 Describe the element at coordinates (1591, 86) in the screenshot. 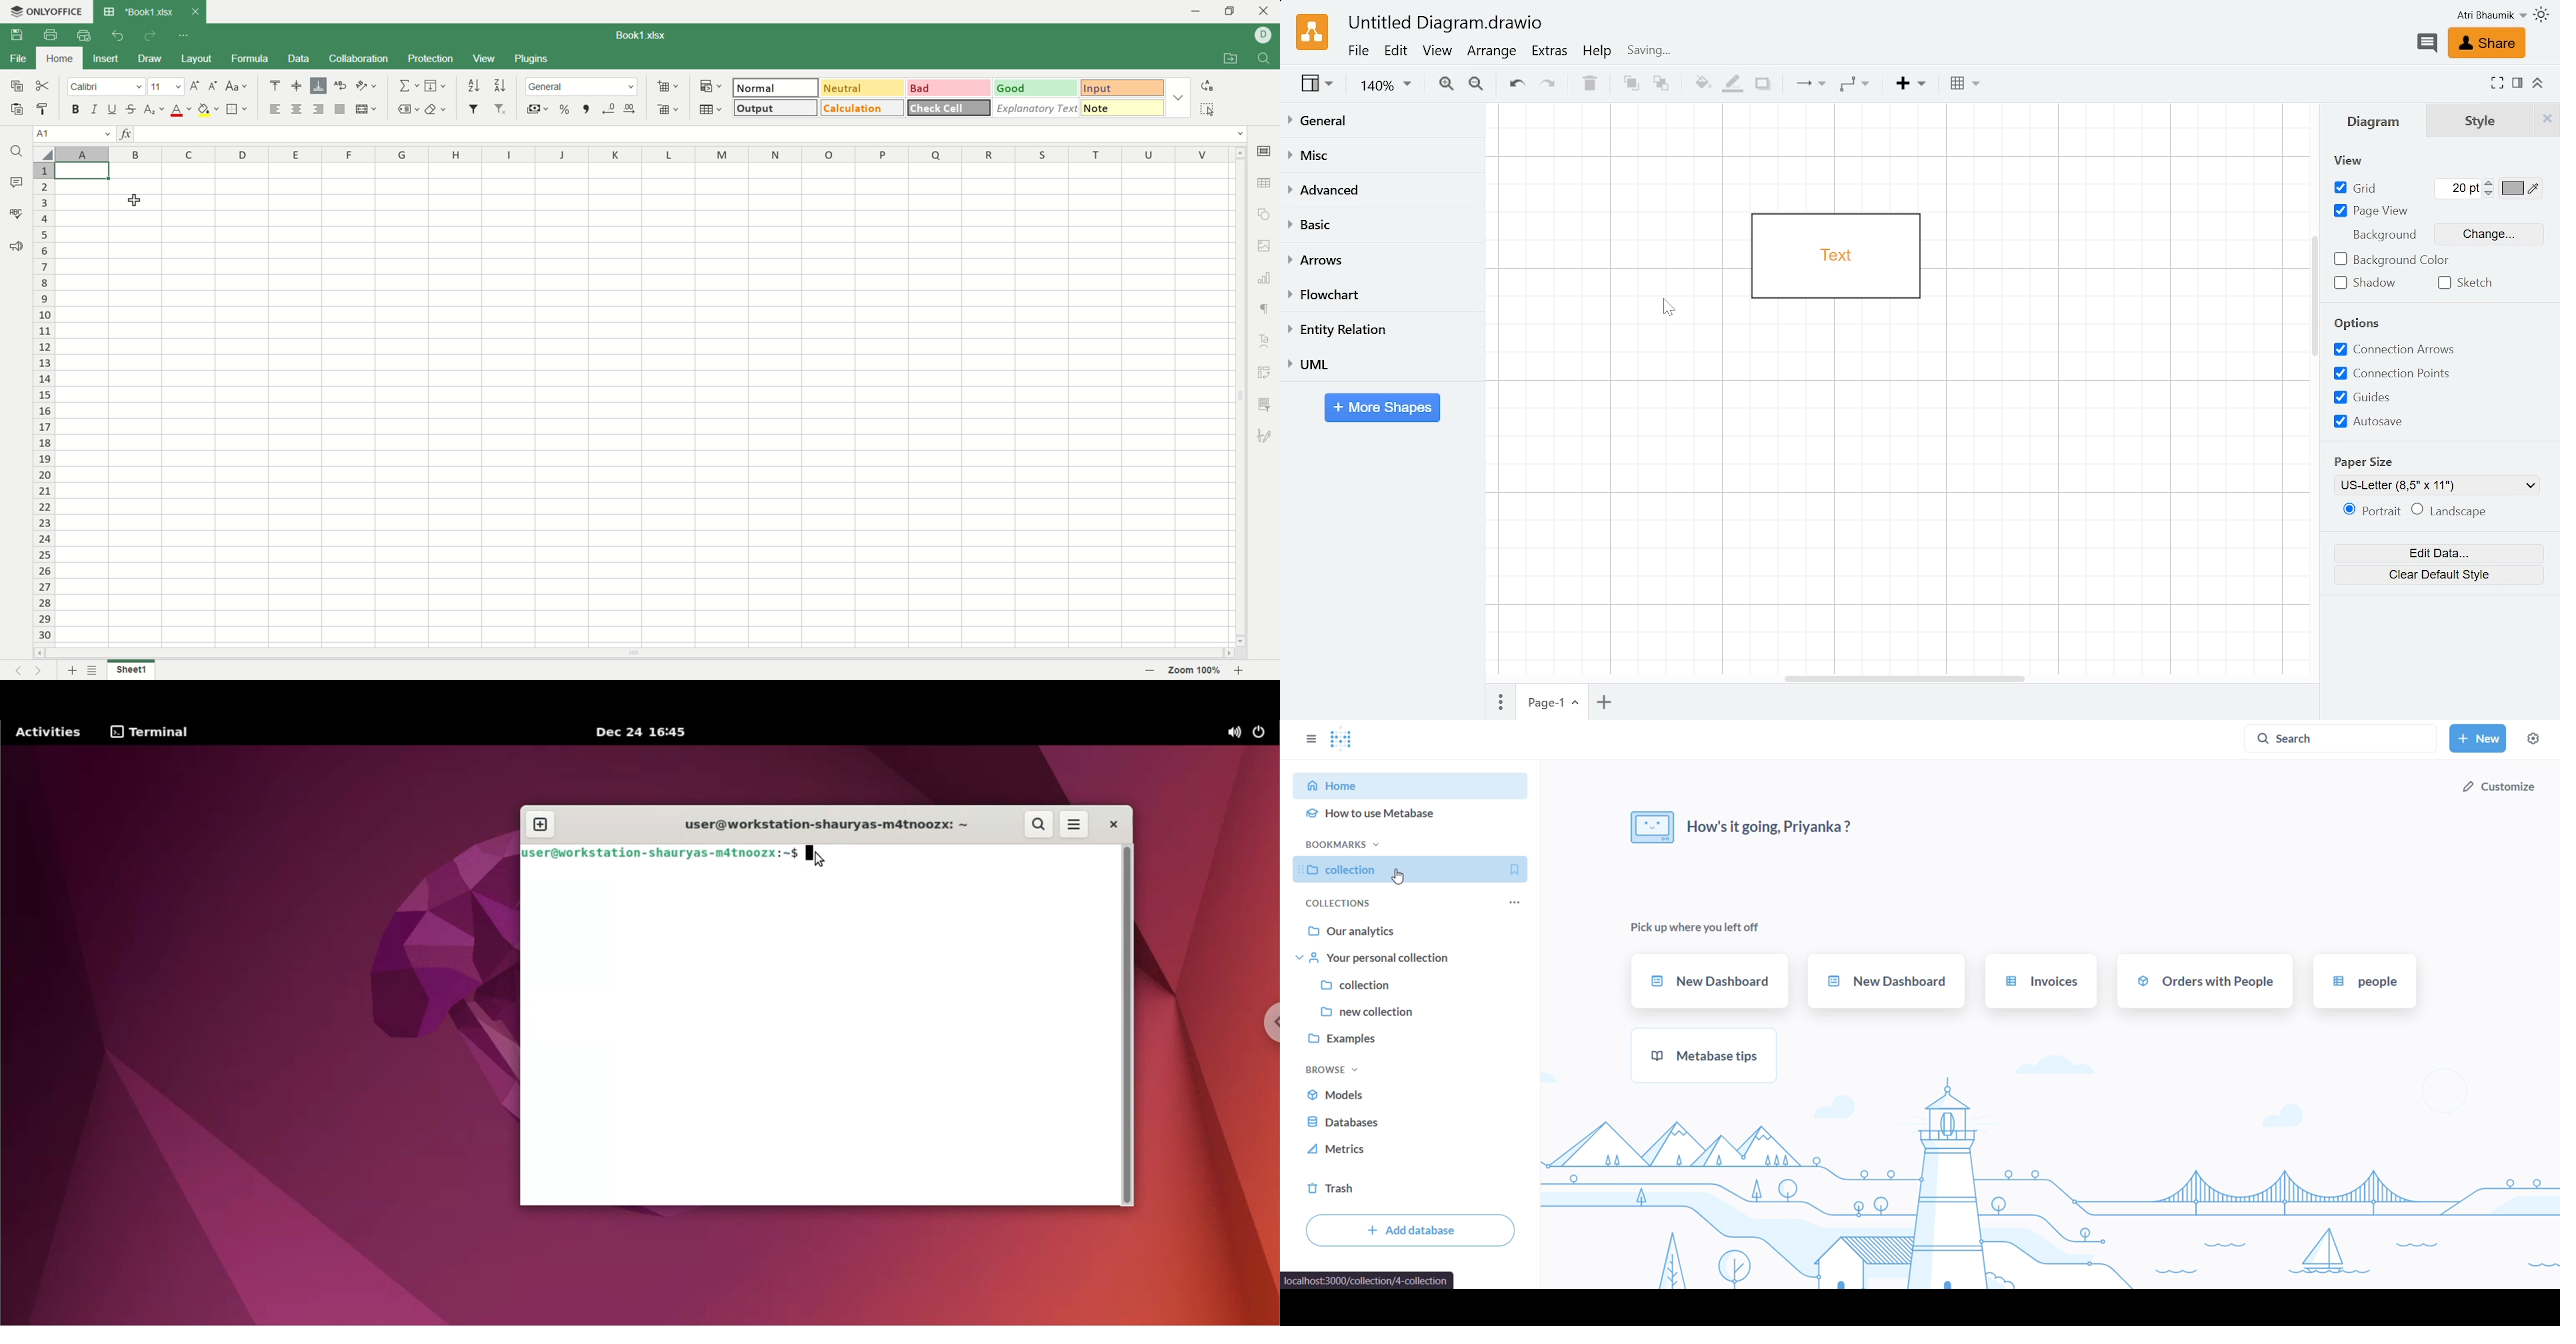

I see `Delete` at that location.